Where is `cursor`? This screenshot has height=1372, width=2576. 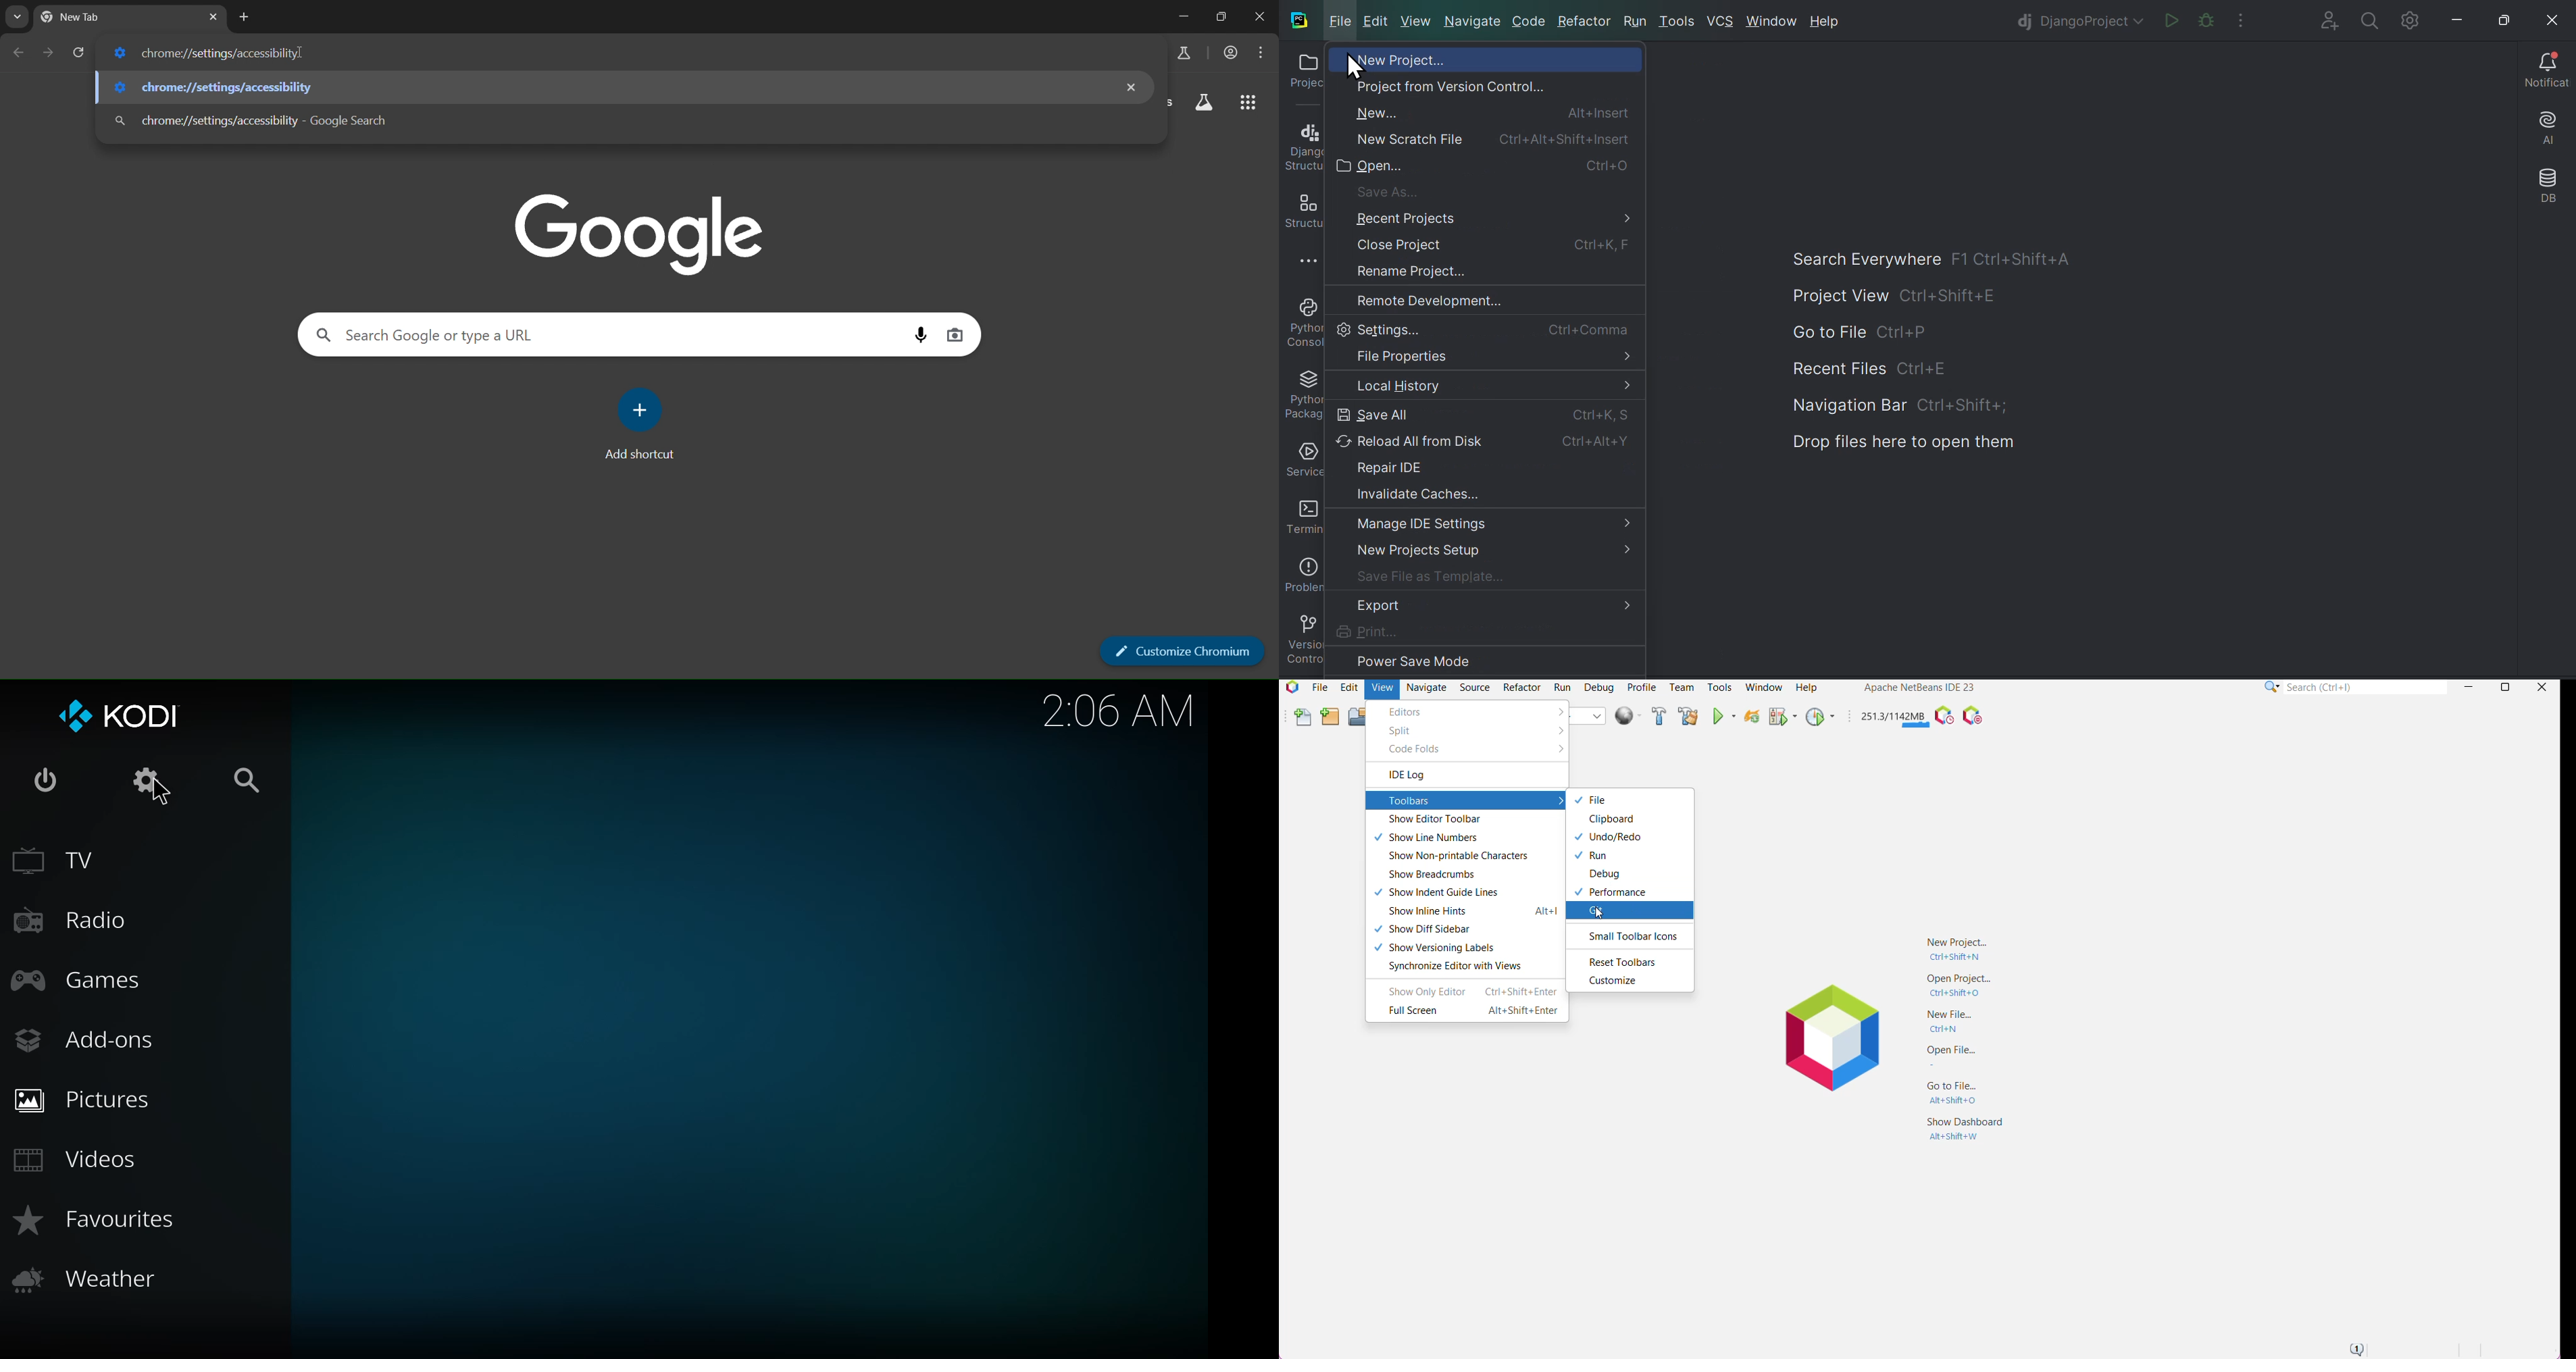
cursor is located at coordinates (162, 793).